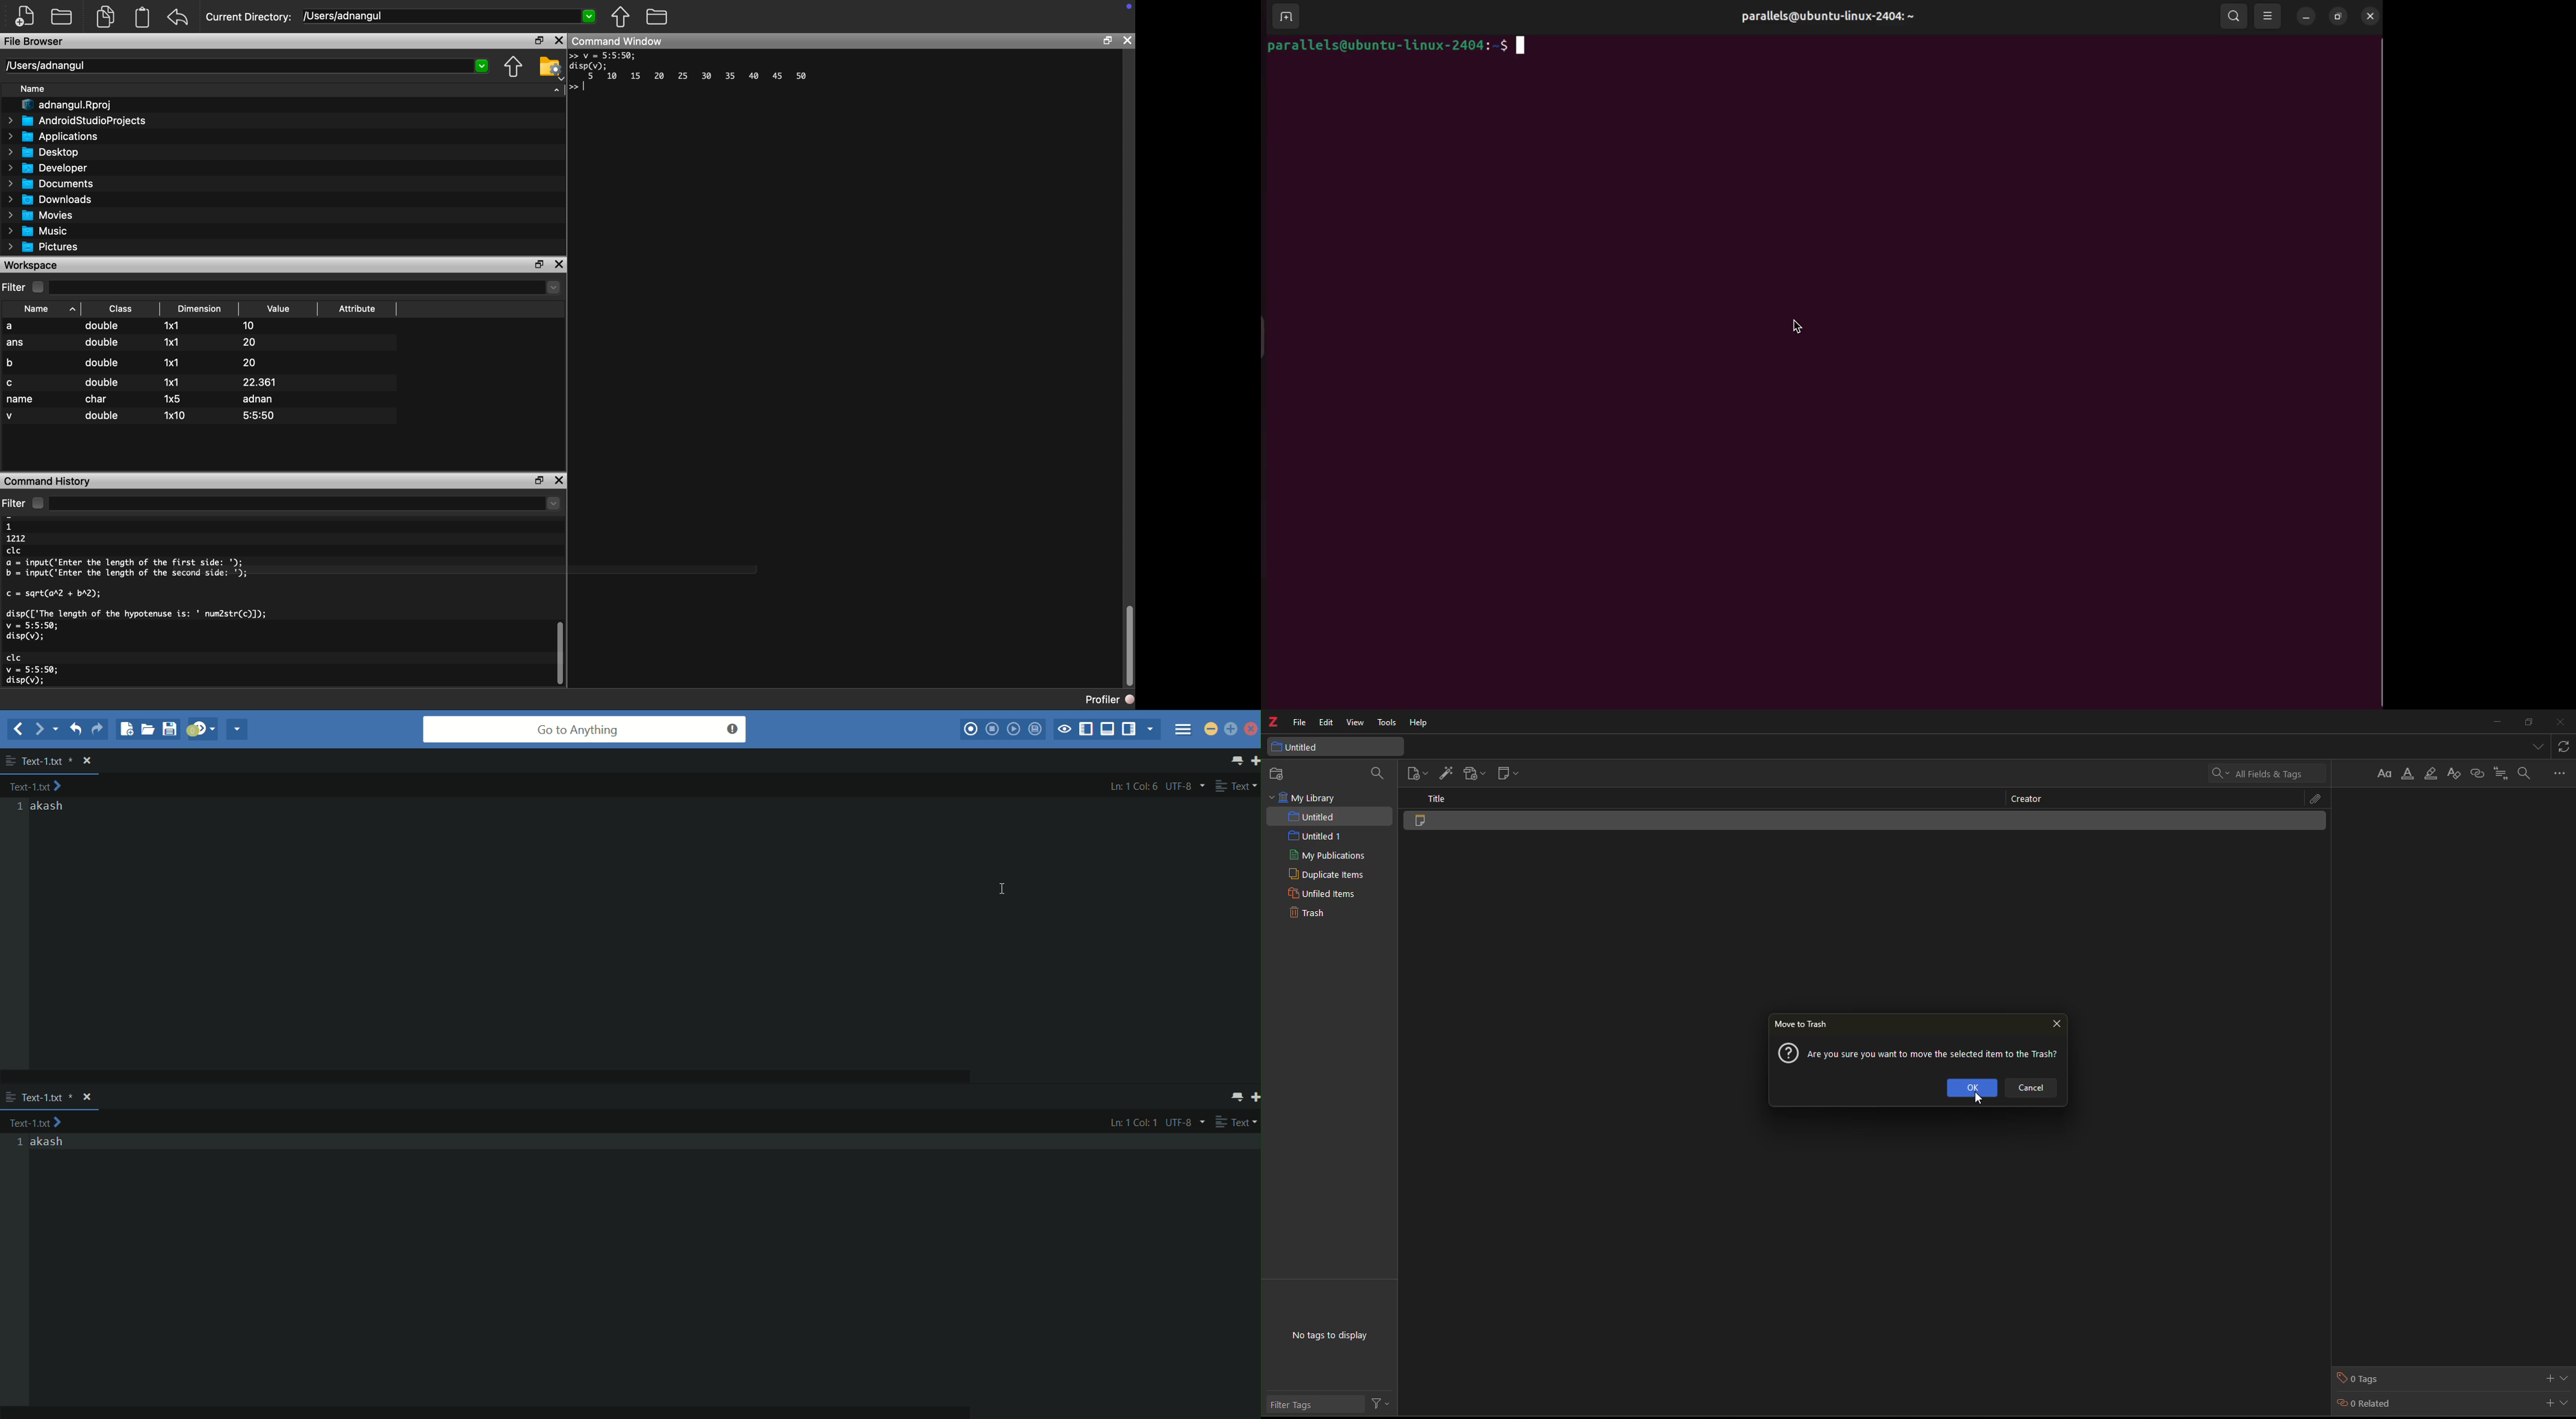  What do you see at coordinates (53, 136) in the screenshot?
I see `Applications` at bounding box center [53, 136].